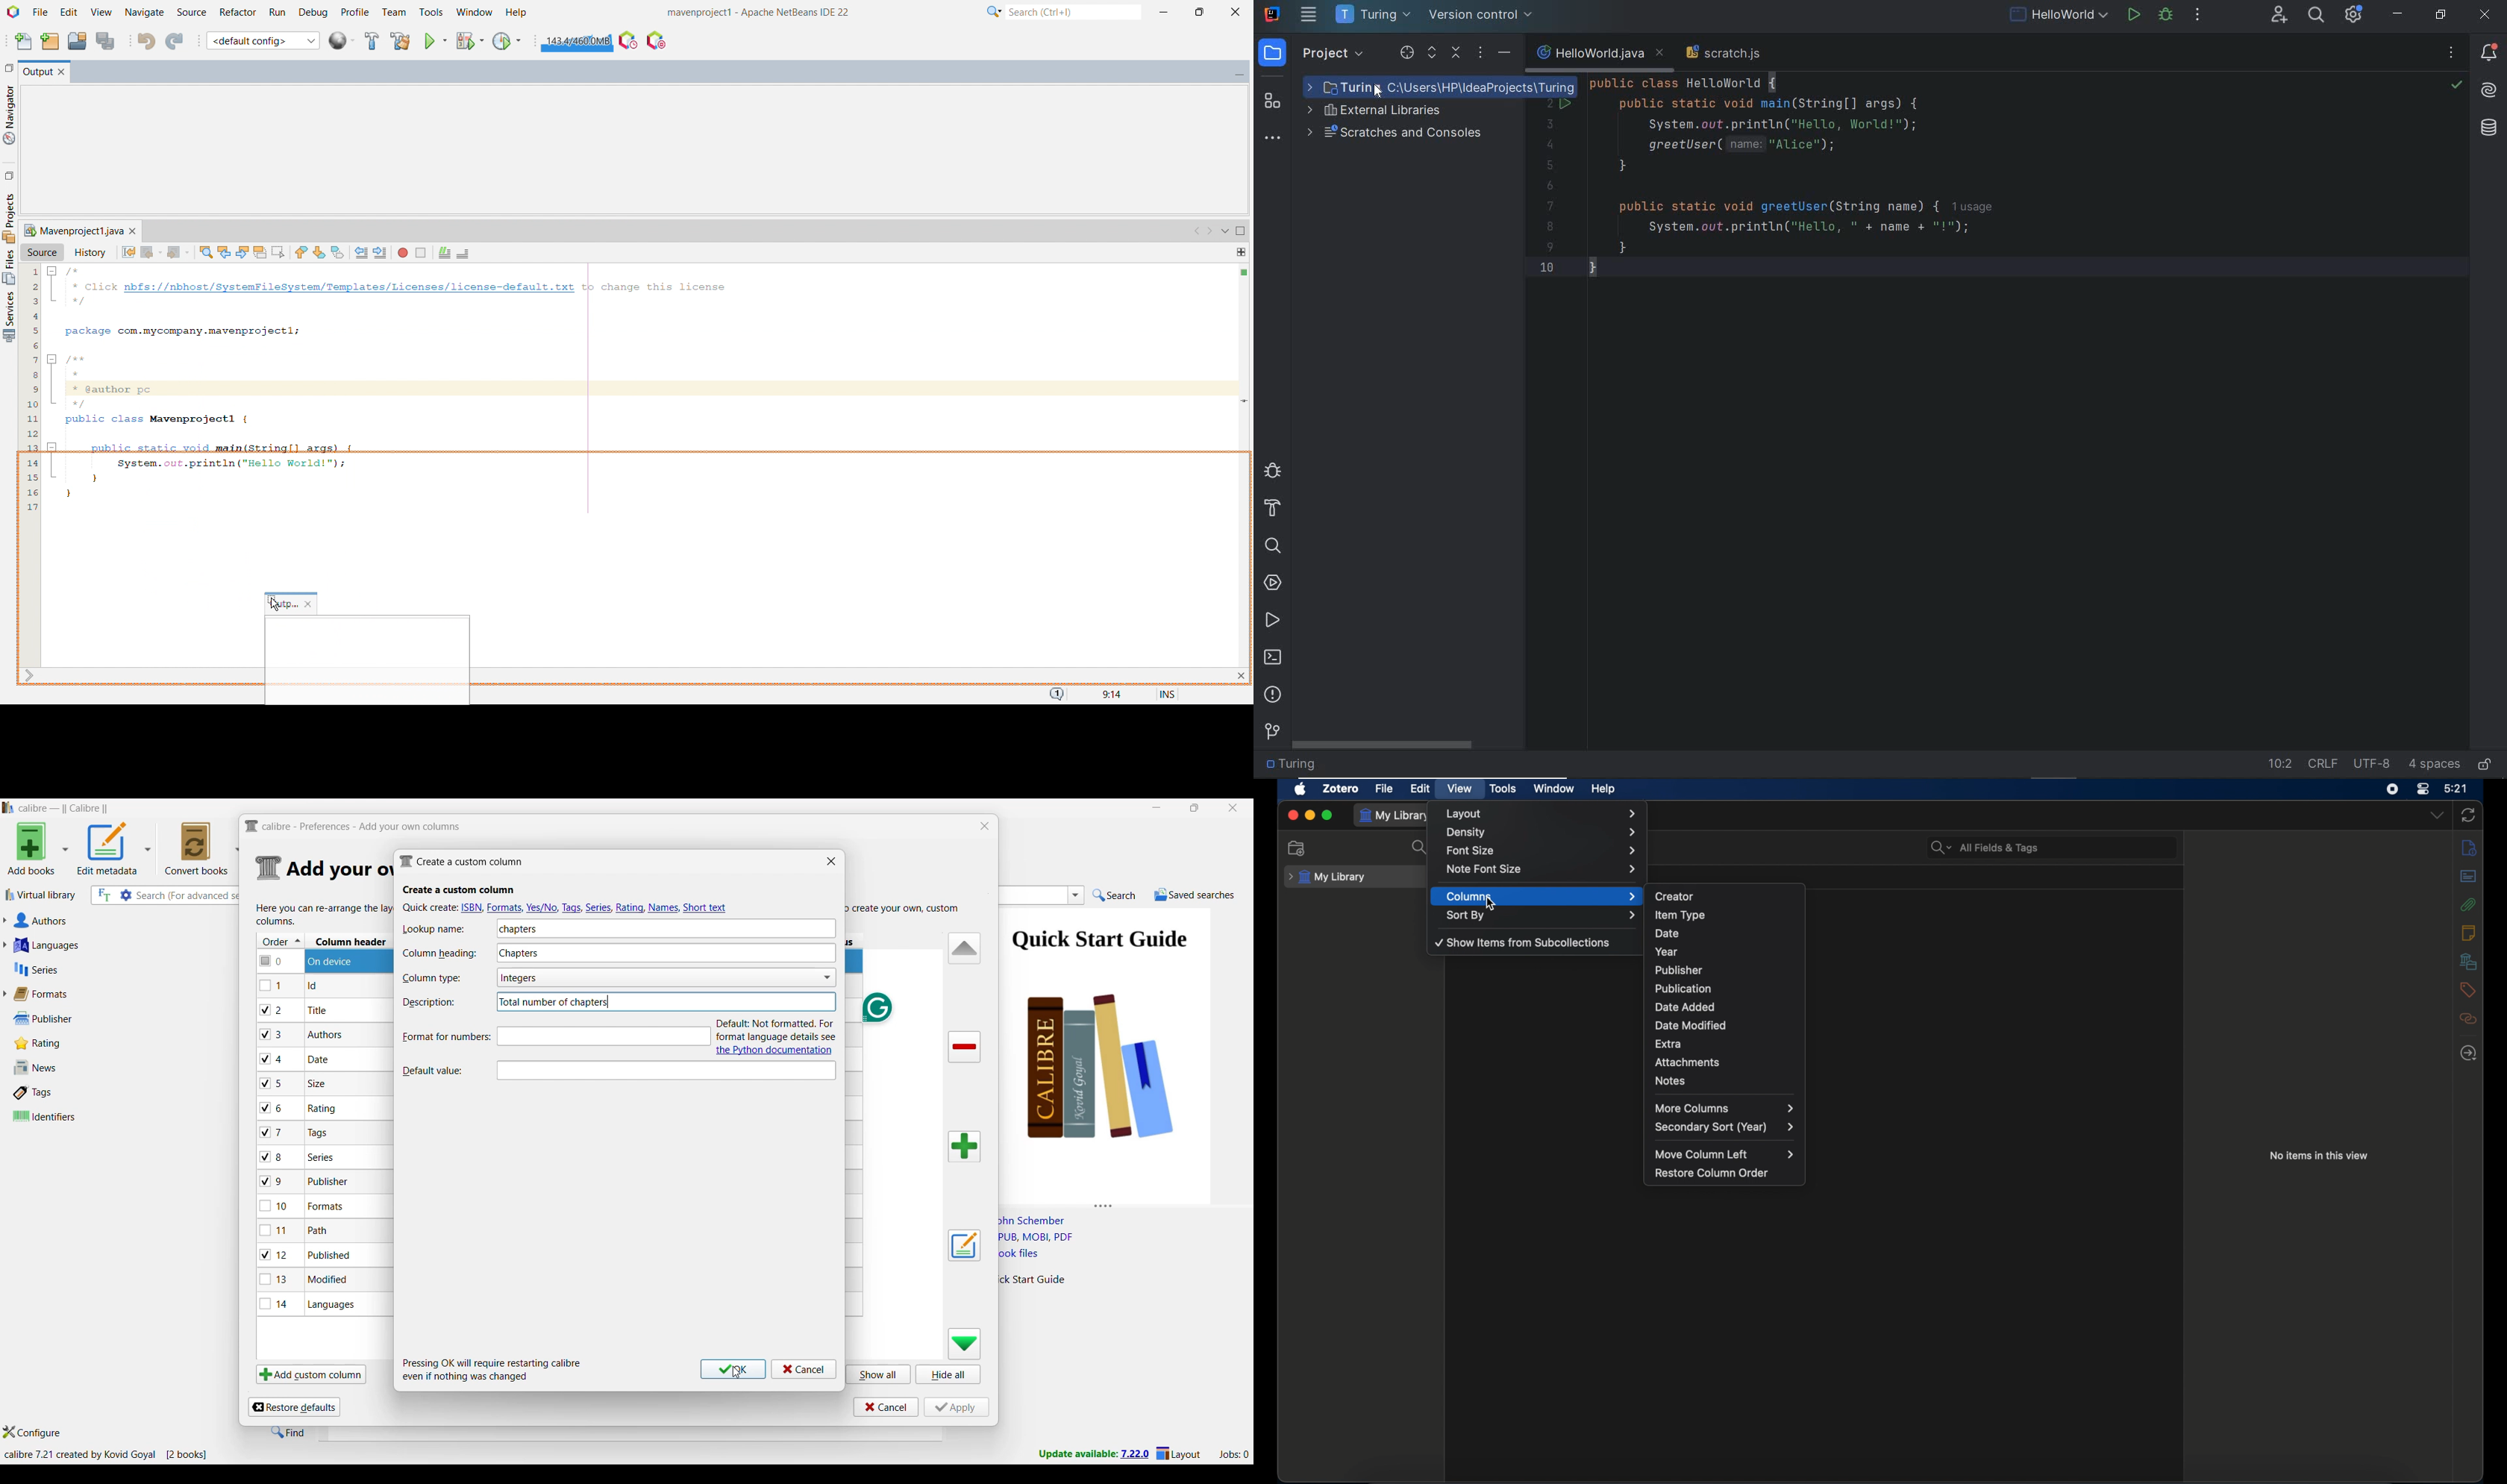 Image resolution: width=2520 pixels, height=1484 pixels. Describe the element at coordinates (1114, 896) in the screenshot. I see `Search` at that location.